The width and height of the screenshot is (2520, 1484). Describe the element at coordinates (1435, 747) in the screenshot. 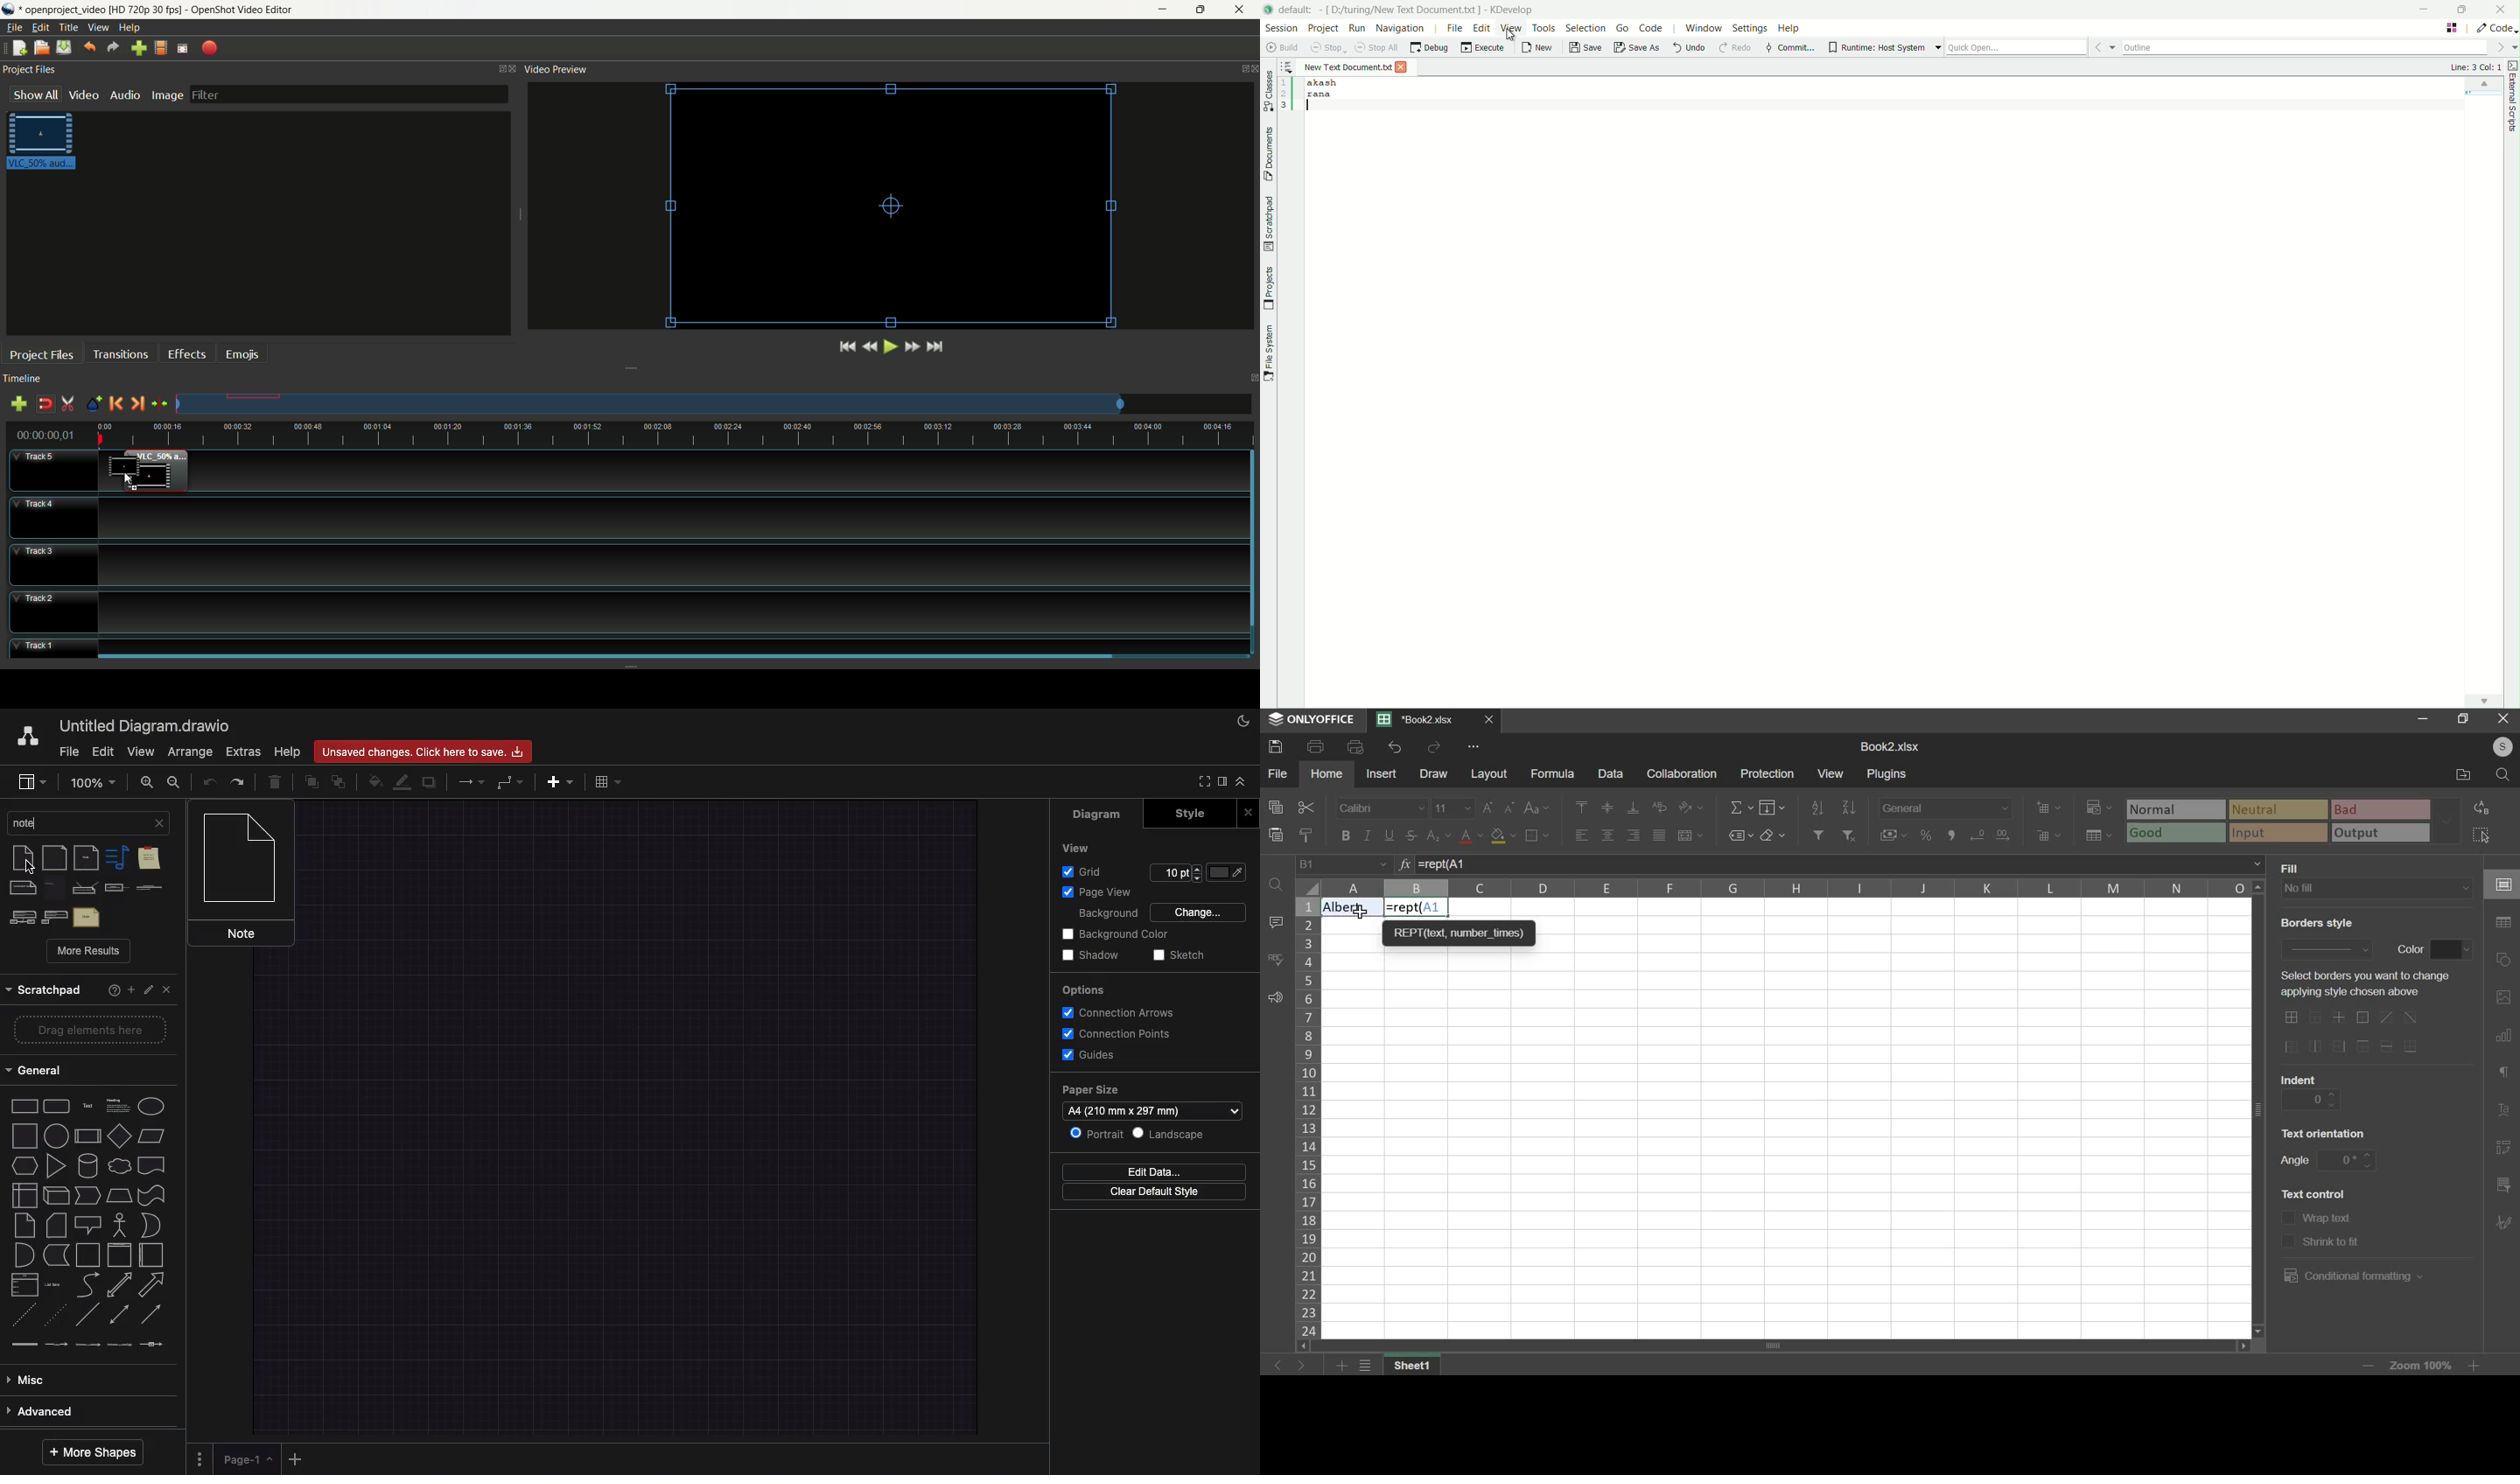

I see `redo` at that location.